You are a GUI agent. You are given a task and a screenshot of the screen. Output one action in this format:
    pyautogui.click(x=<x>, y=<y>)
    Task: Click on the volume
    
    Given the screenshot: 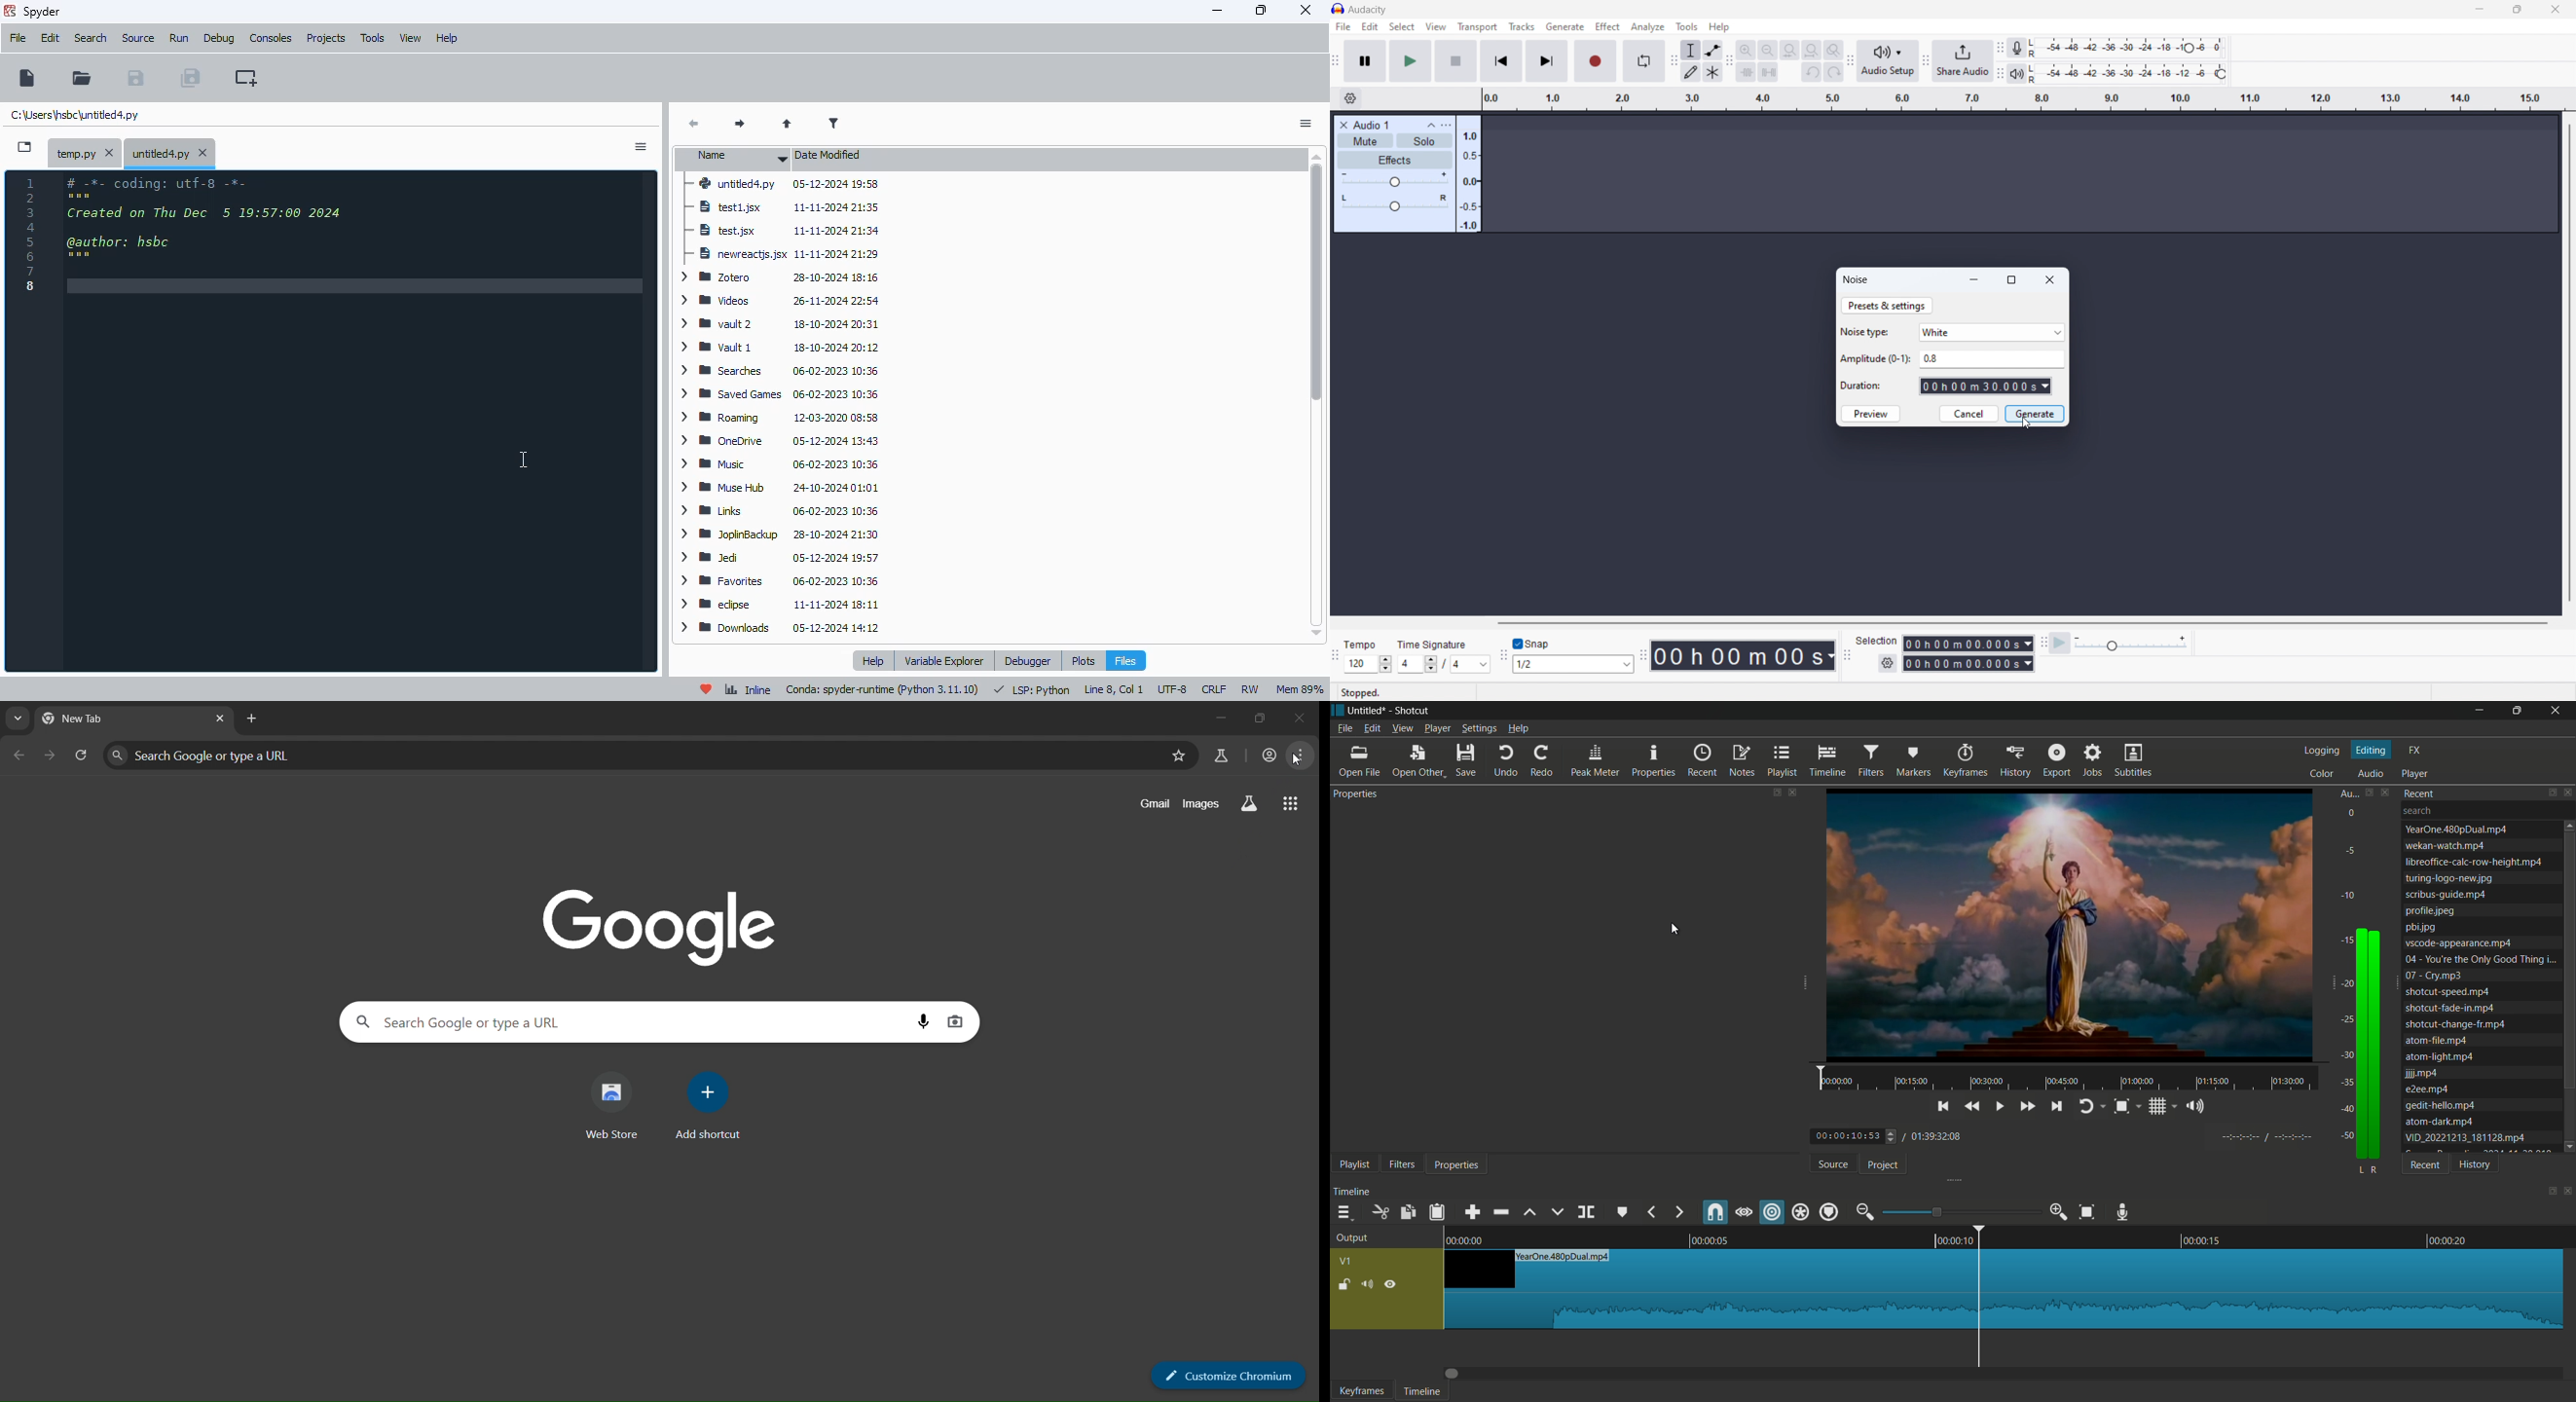 What is the action you would take?
    pyautogui.click(x=1393, y=179)
    